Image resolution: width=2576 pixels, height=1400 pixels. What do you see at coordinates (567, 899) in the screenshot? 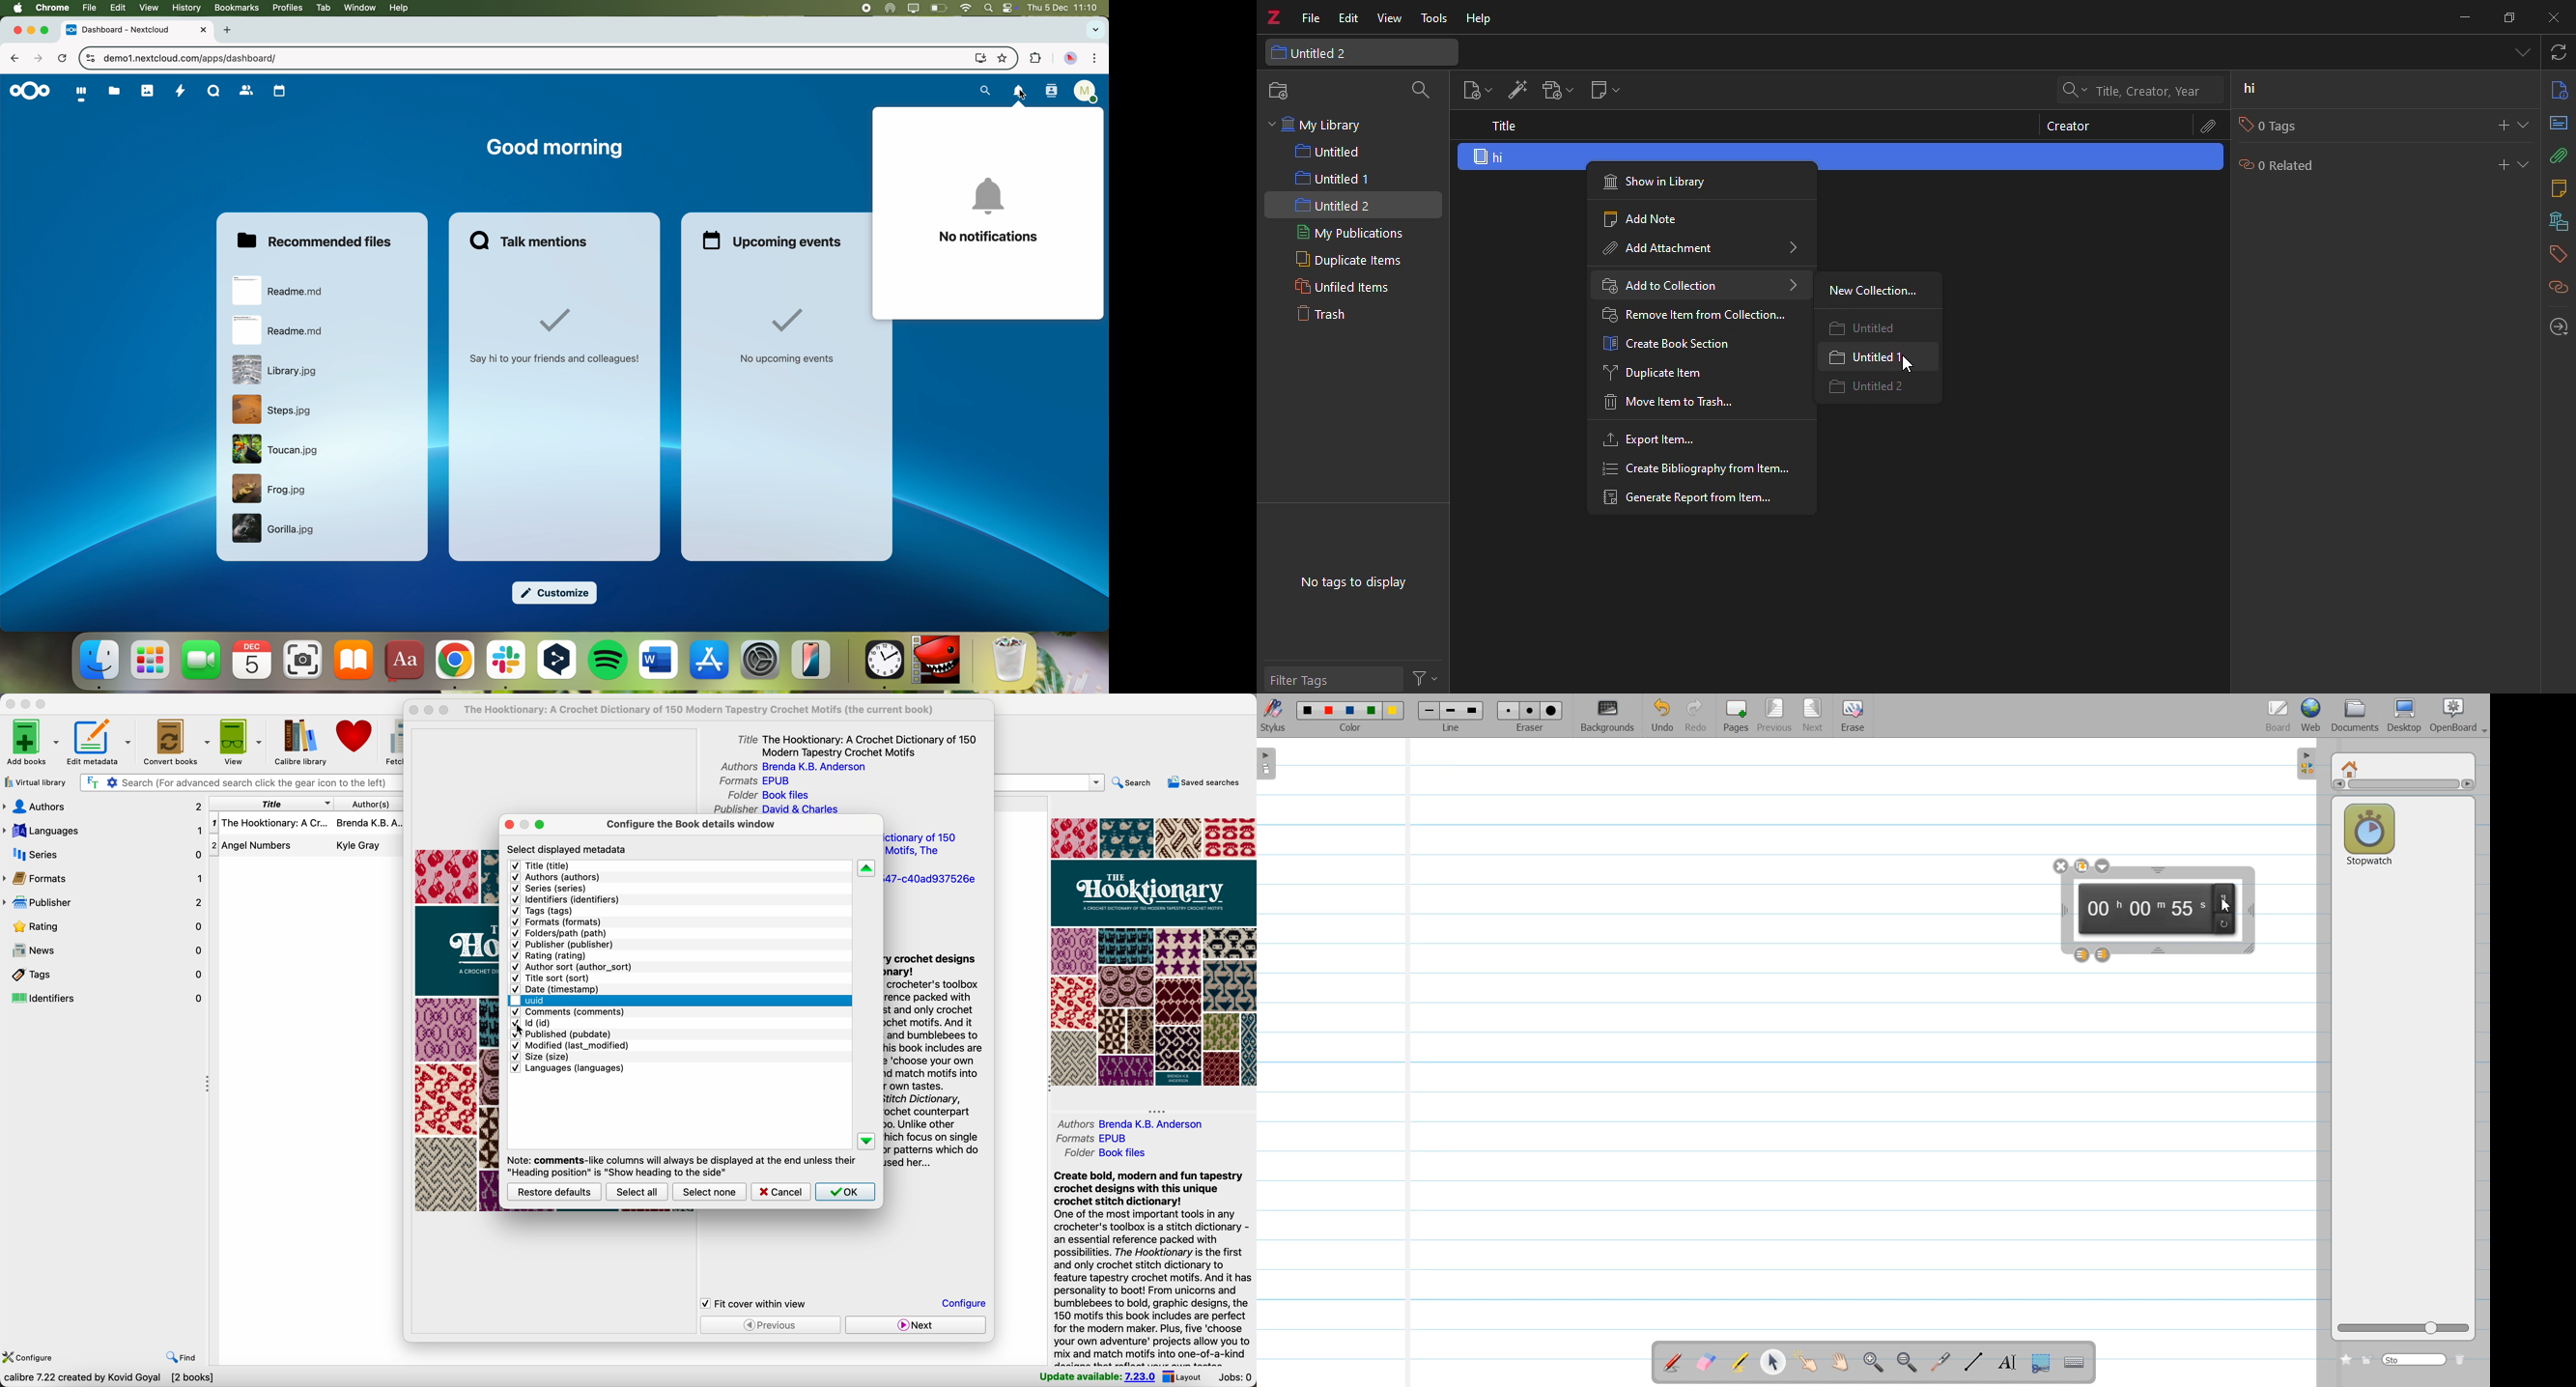
I see `identifiers` at bounding box center [567, 899].